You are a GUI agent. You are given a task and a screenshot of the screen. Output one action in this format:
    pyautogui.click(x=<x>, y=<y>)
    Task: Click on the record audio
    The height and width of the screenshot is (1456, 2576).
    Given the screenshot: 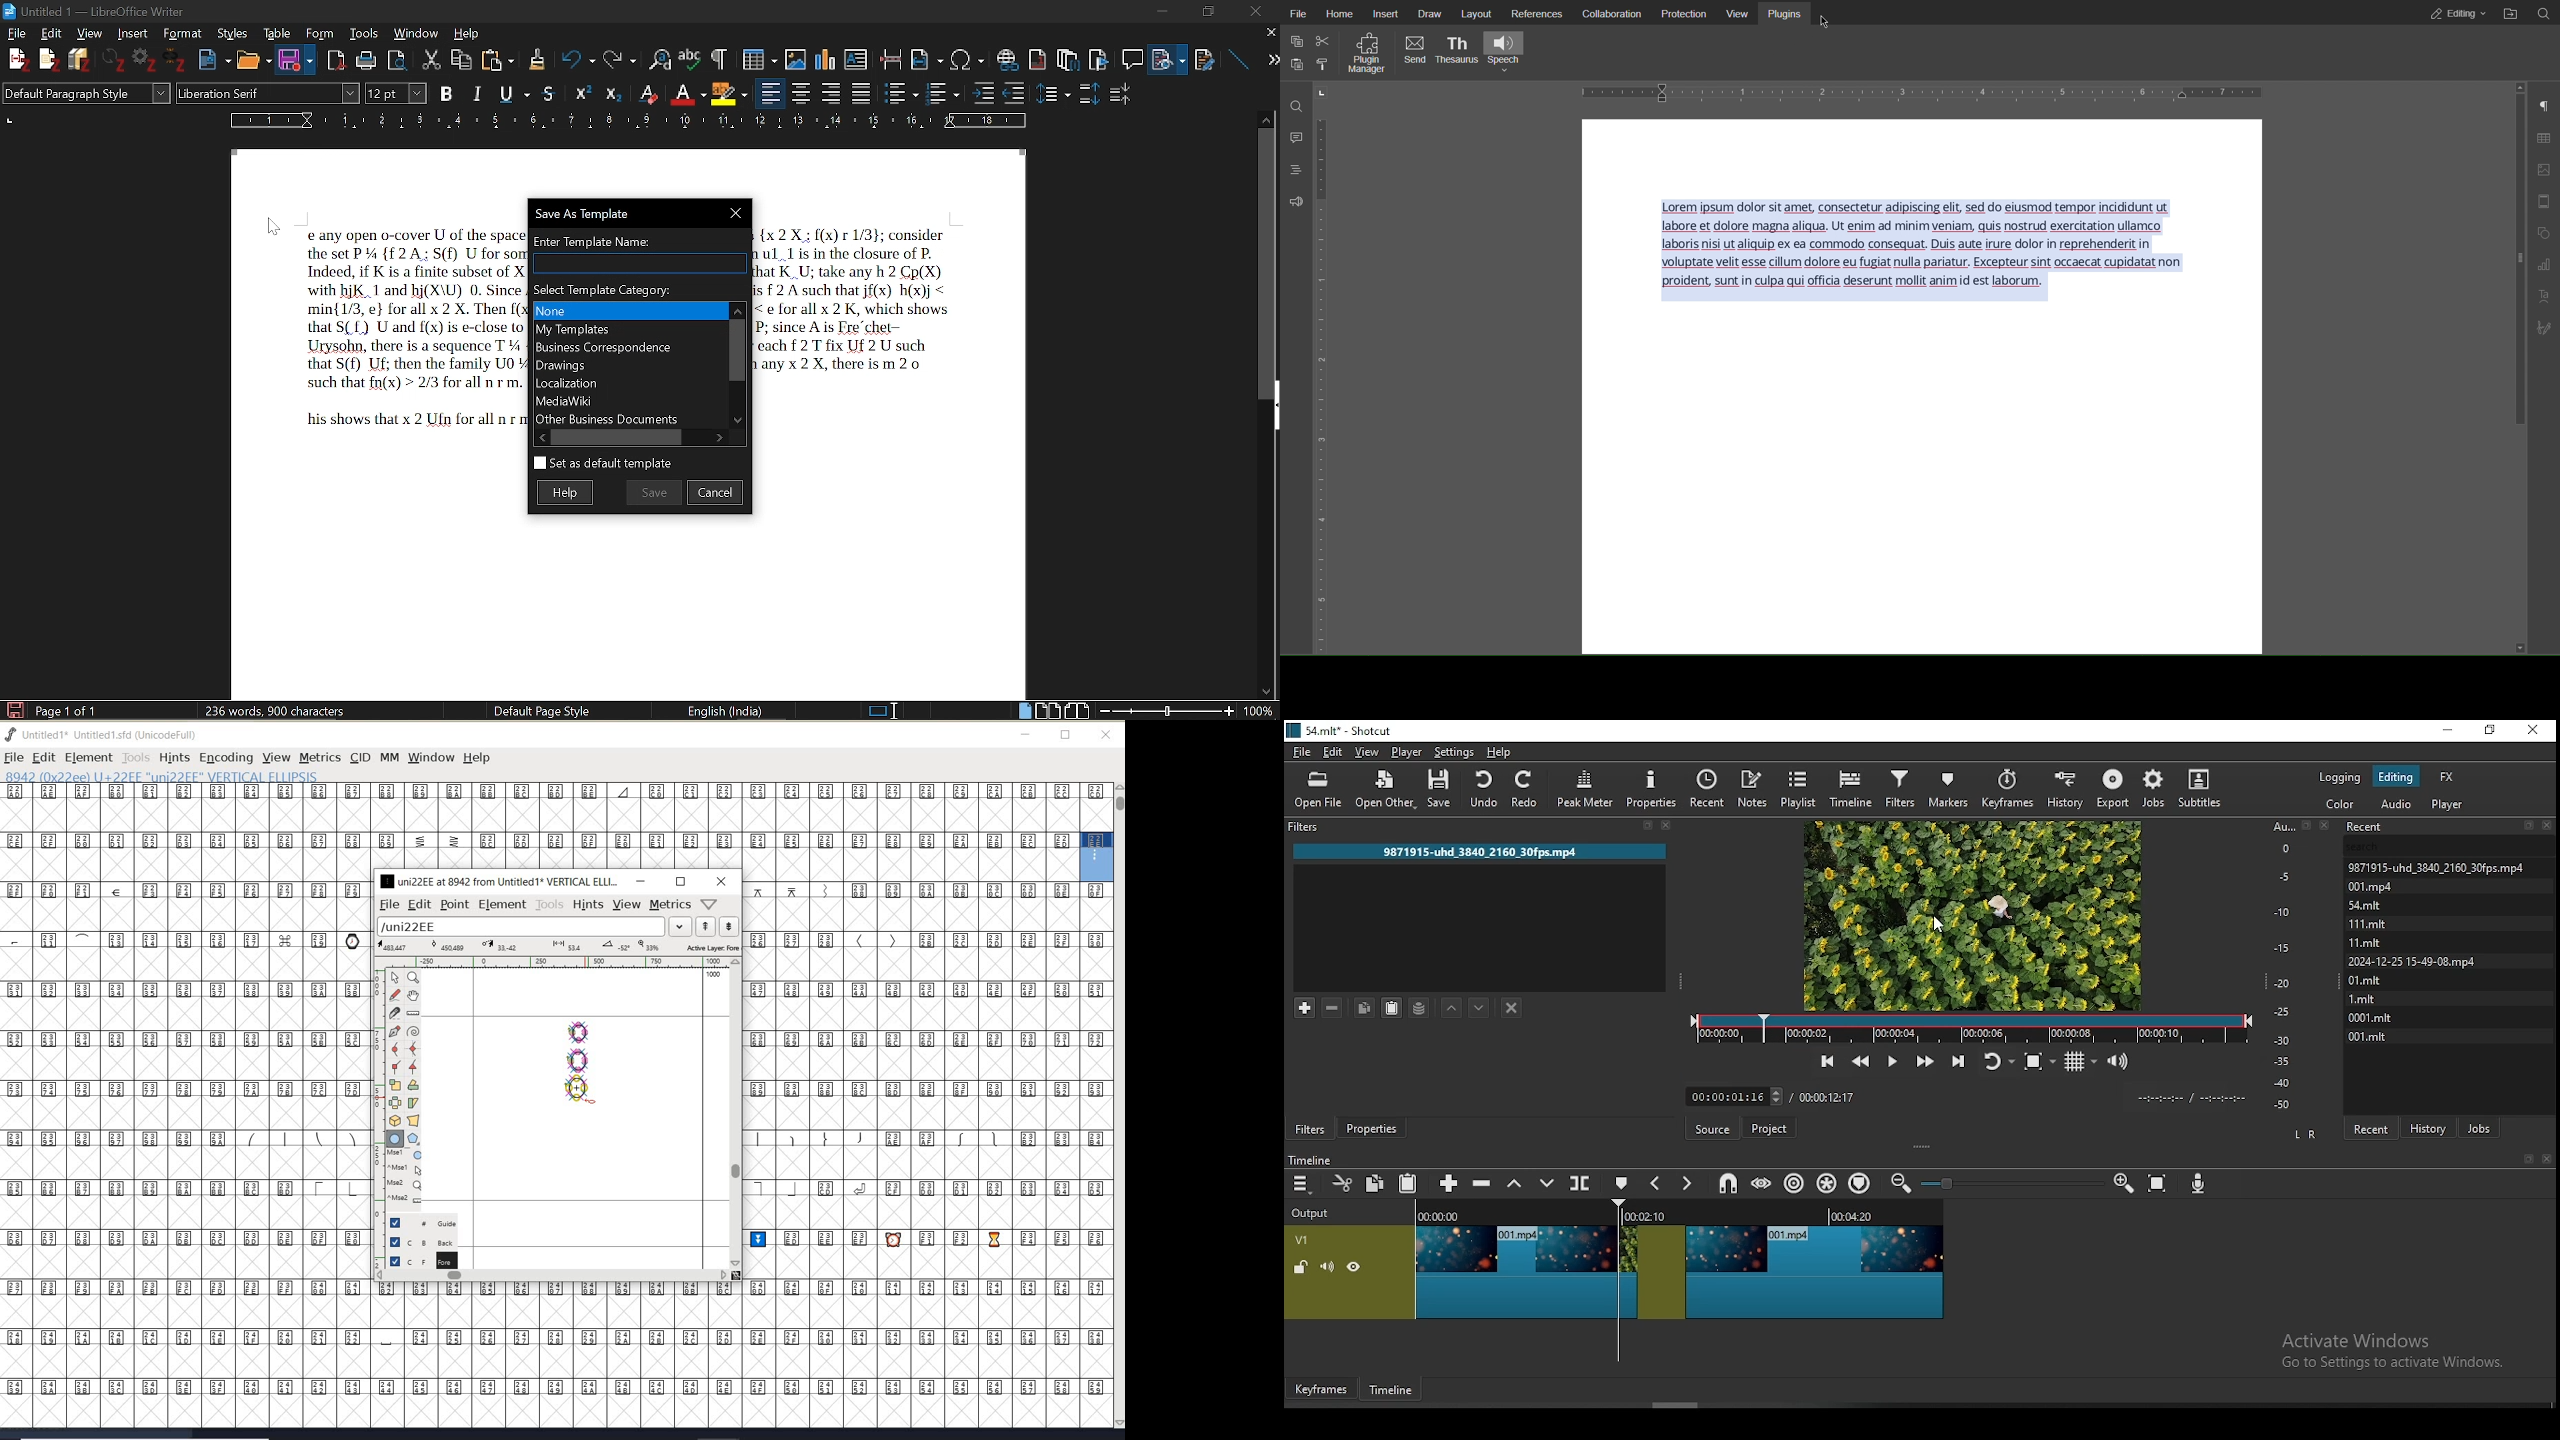 What is the action you would take?
    pyautogui.click(x=2198, y=1182)
    